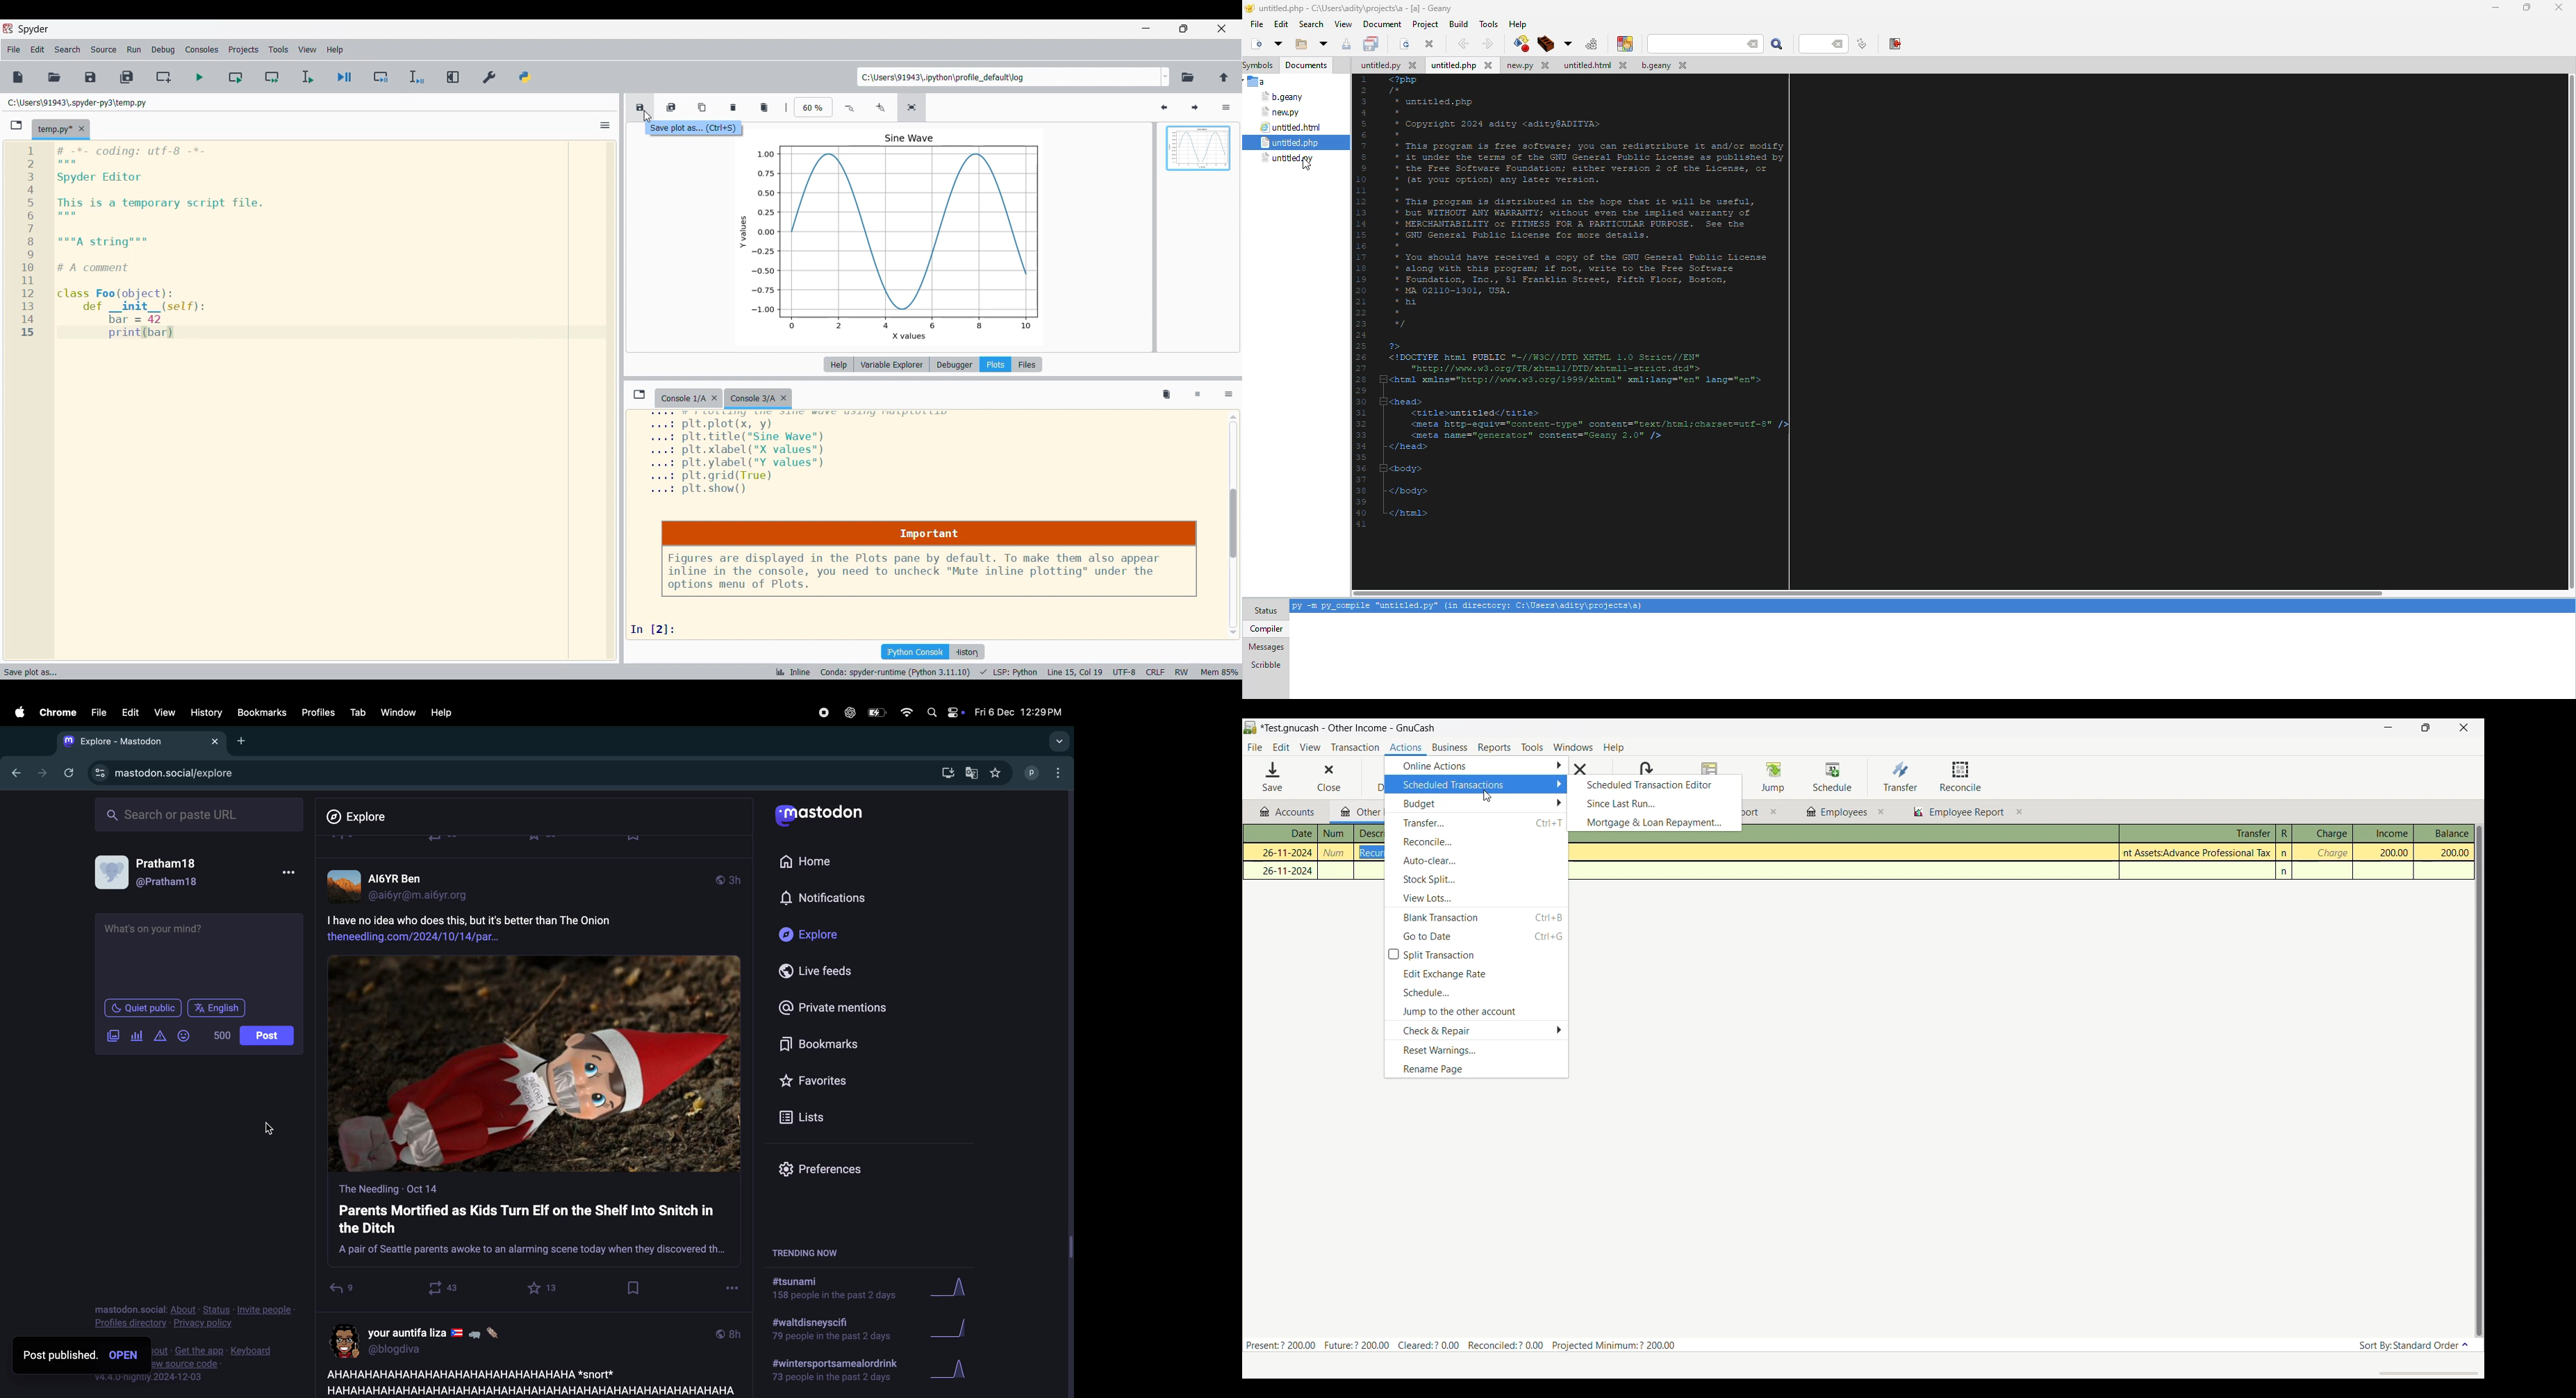  What do you see at coordinates (944, 710) in the screenshot?
I see `apple widfgets` at bounding box center [944, 710].